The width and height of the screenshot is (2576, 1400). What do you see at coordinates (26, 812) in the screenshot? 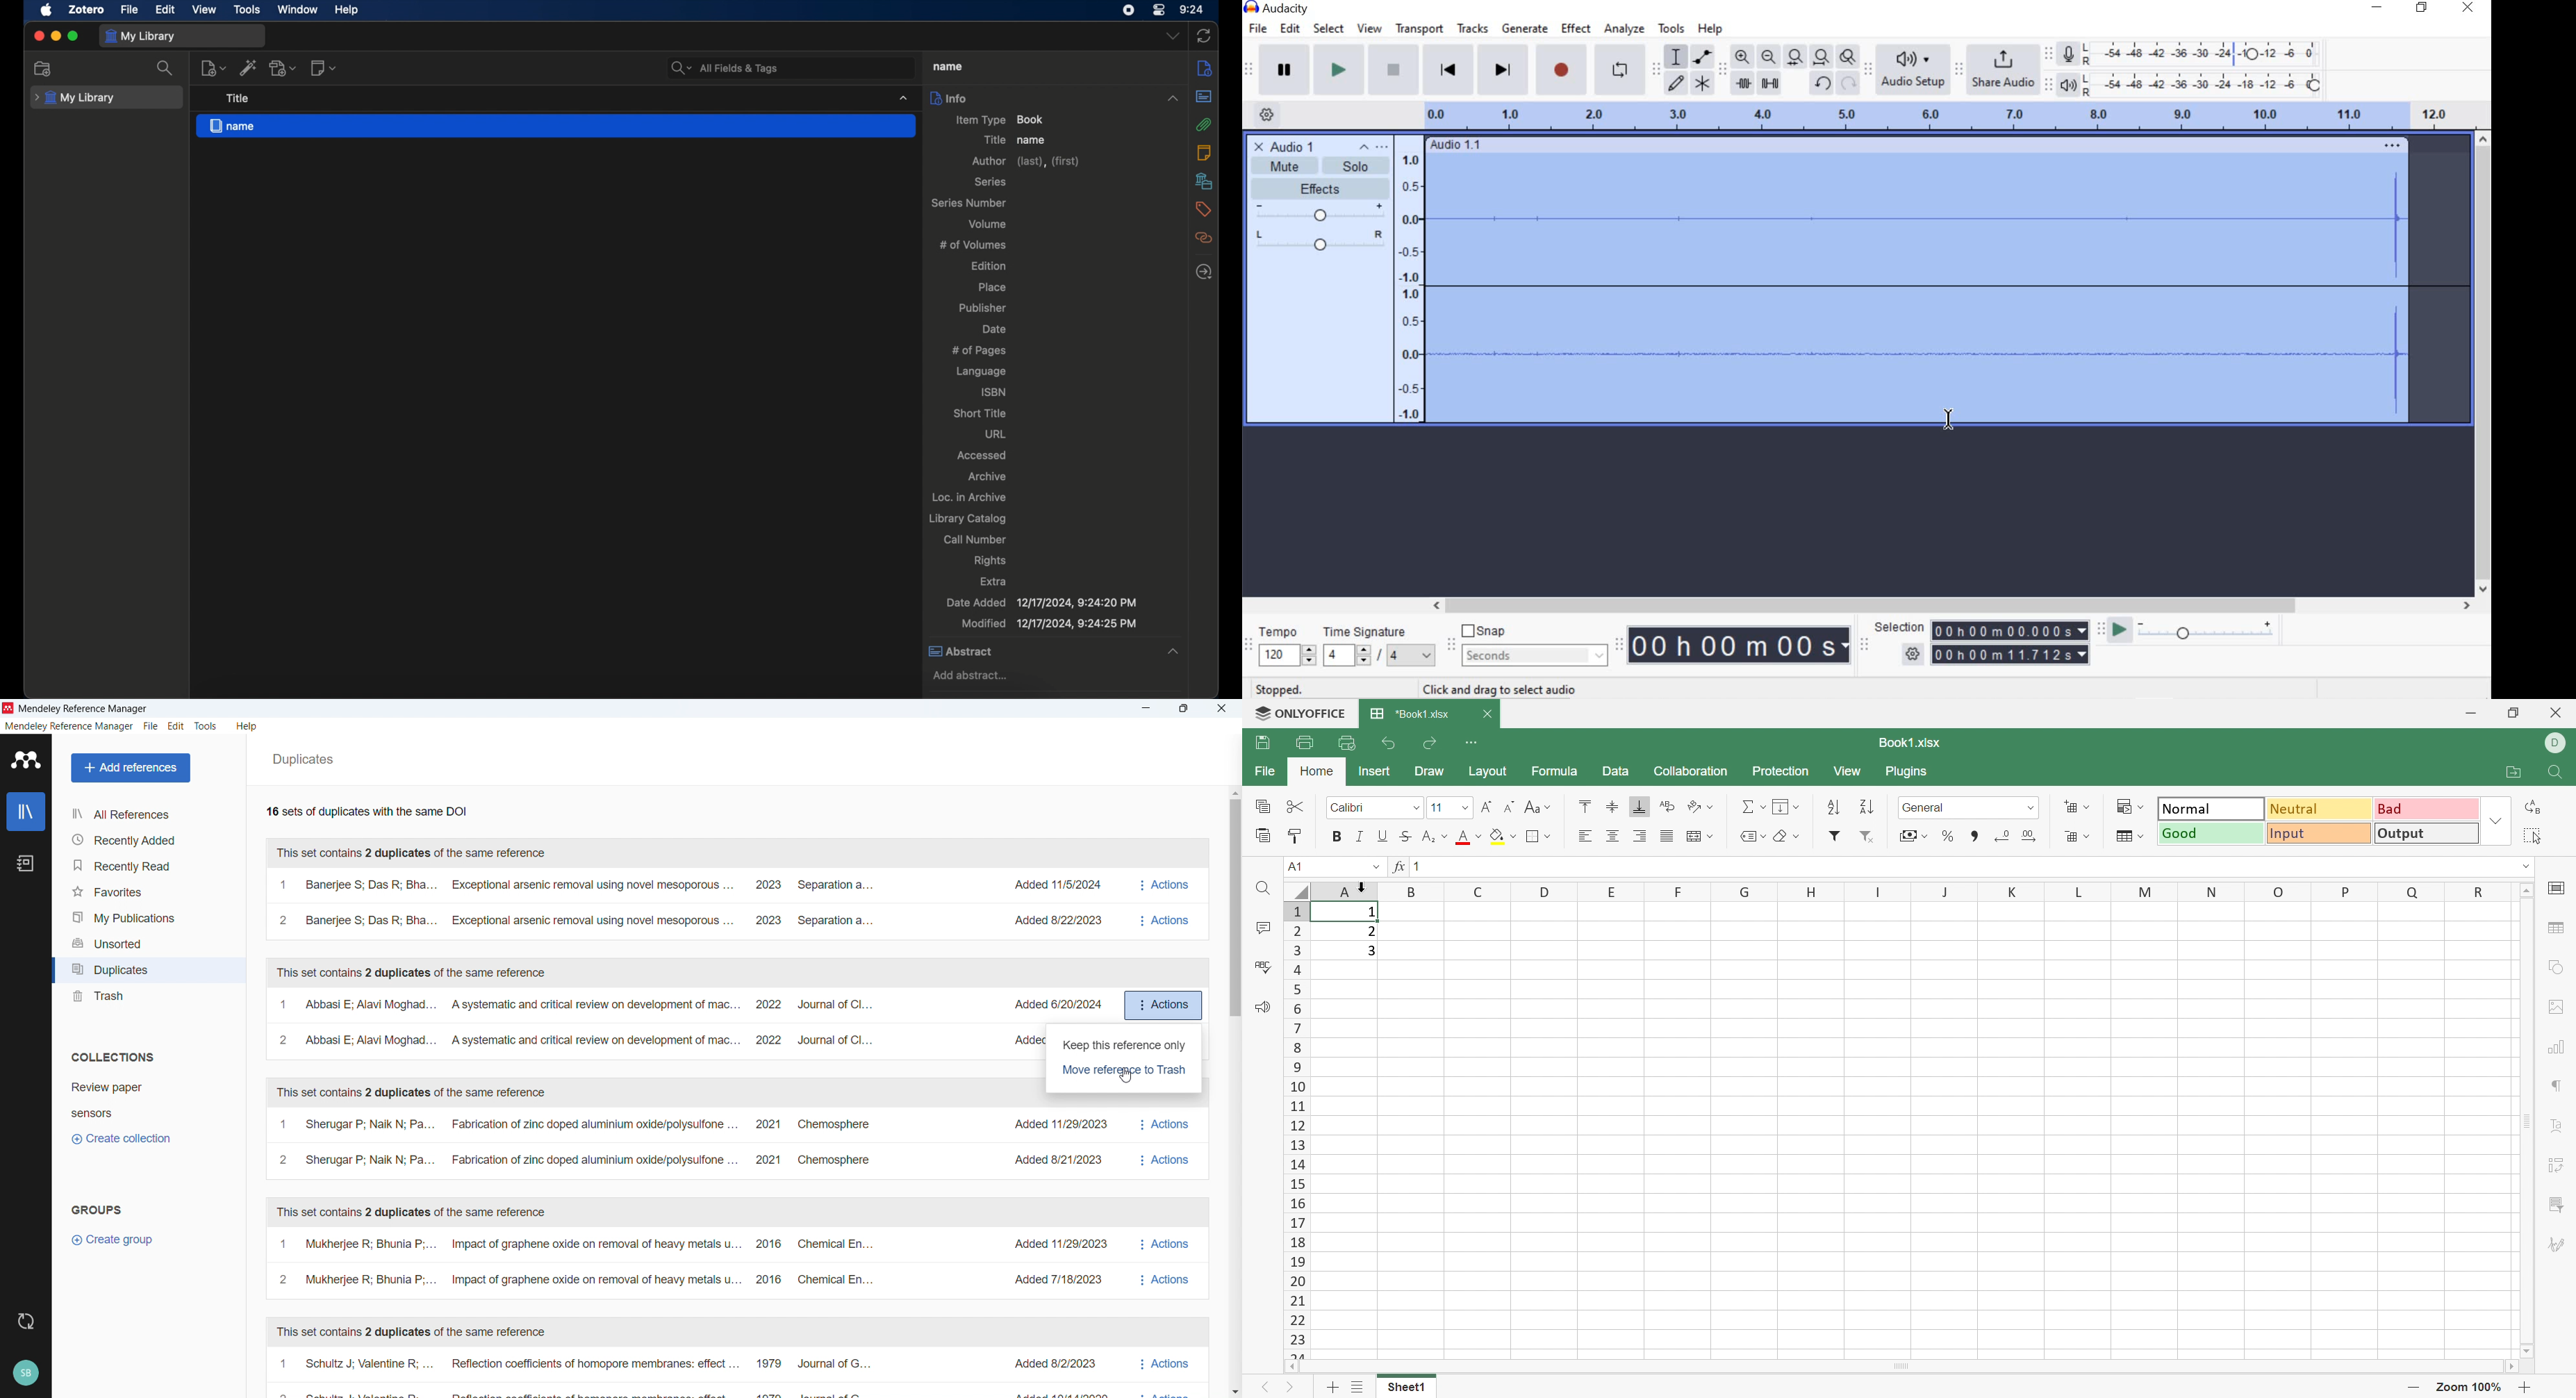
I see `library` at bounding box center [26, 812].